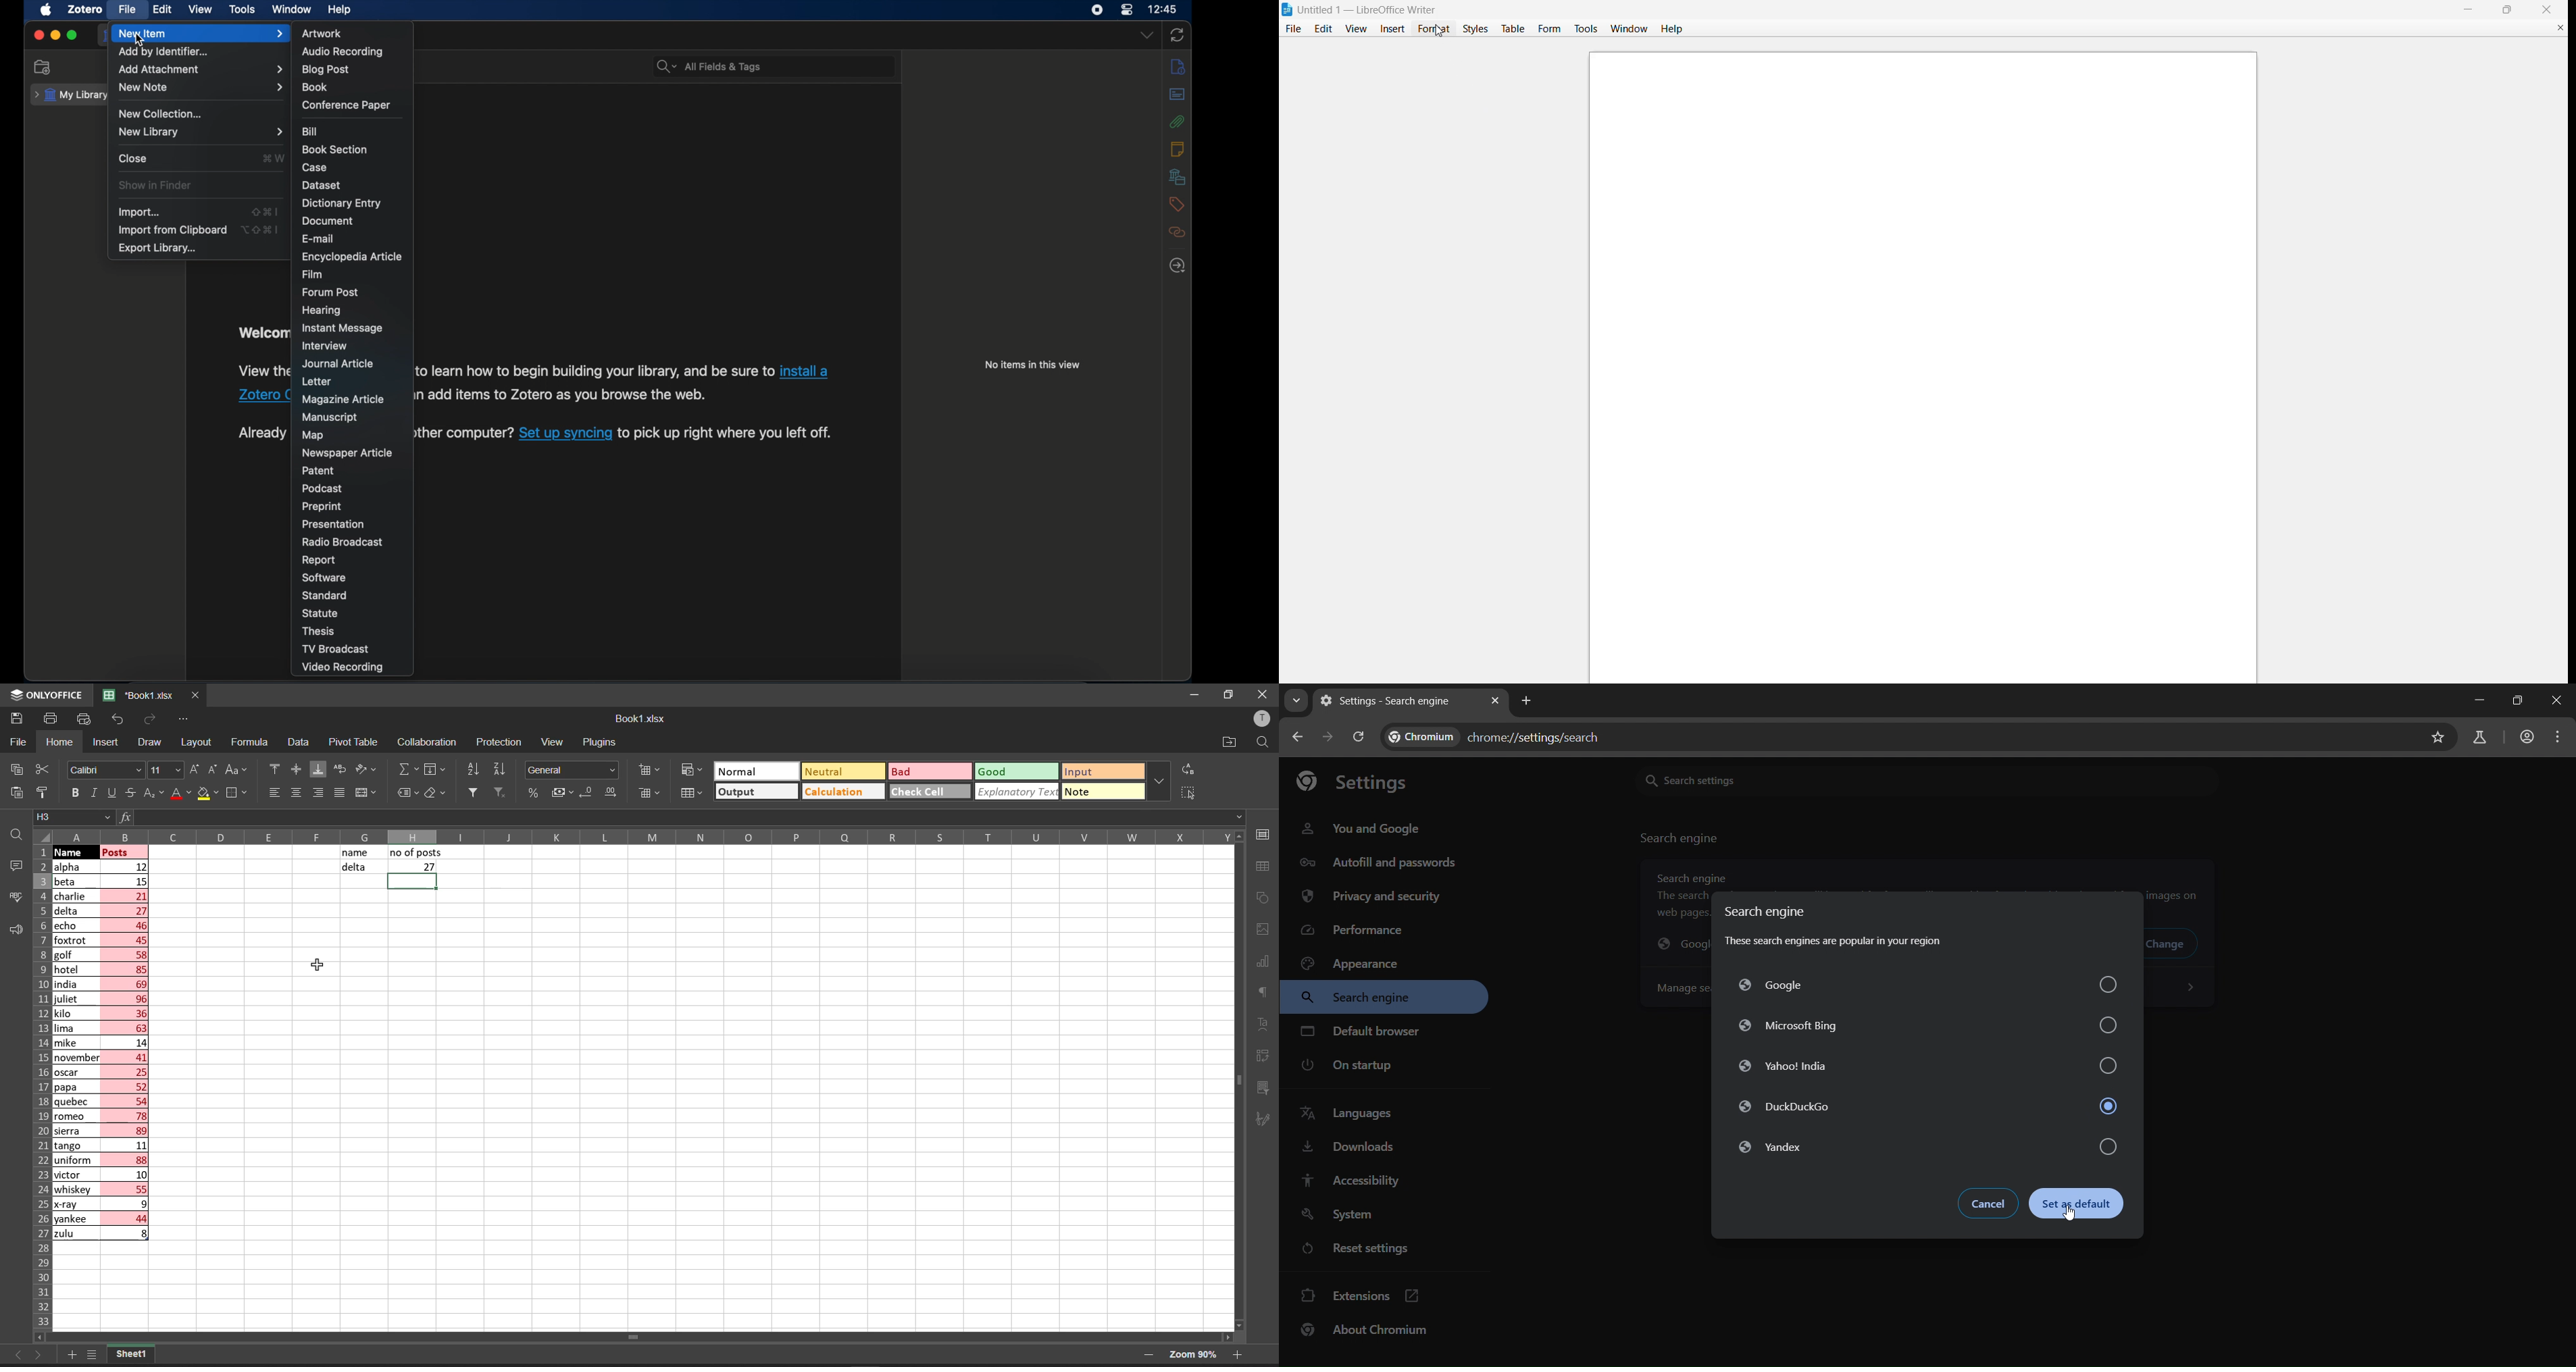  Describe the element at coordinates (129, 9) in the screenshot. I see `file` at that location.